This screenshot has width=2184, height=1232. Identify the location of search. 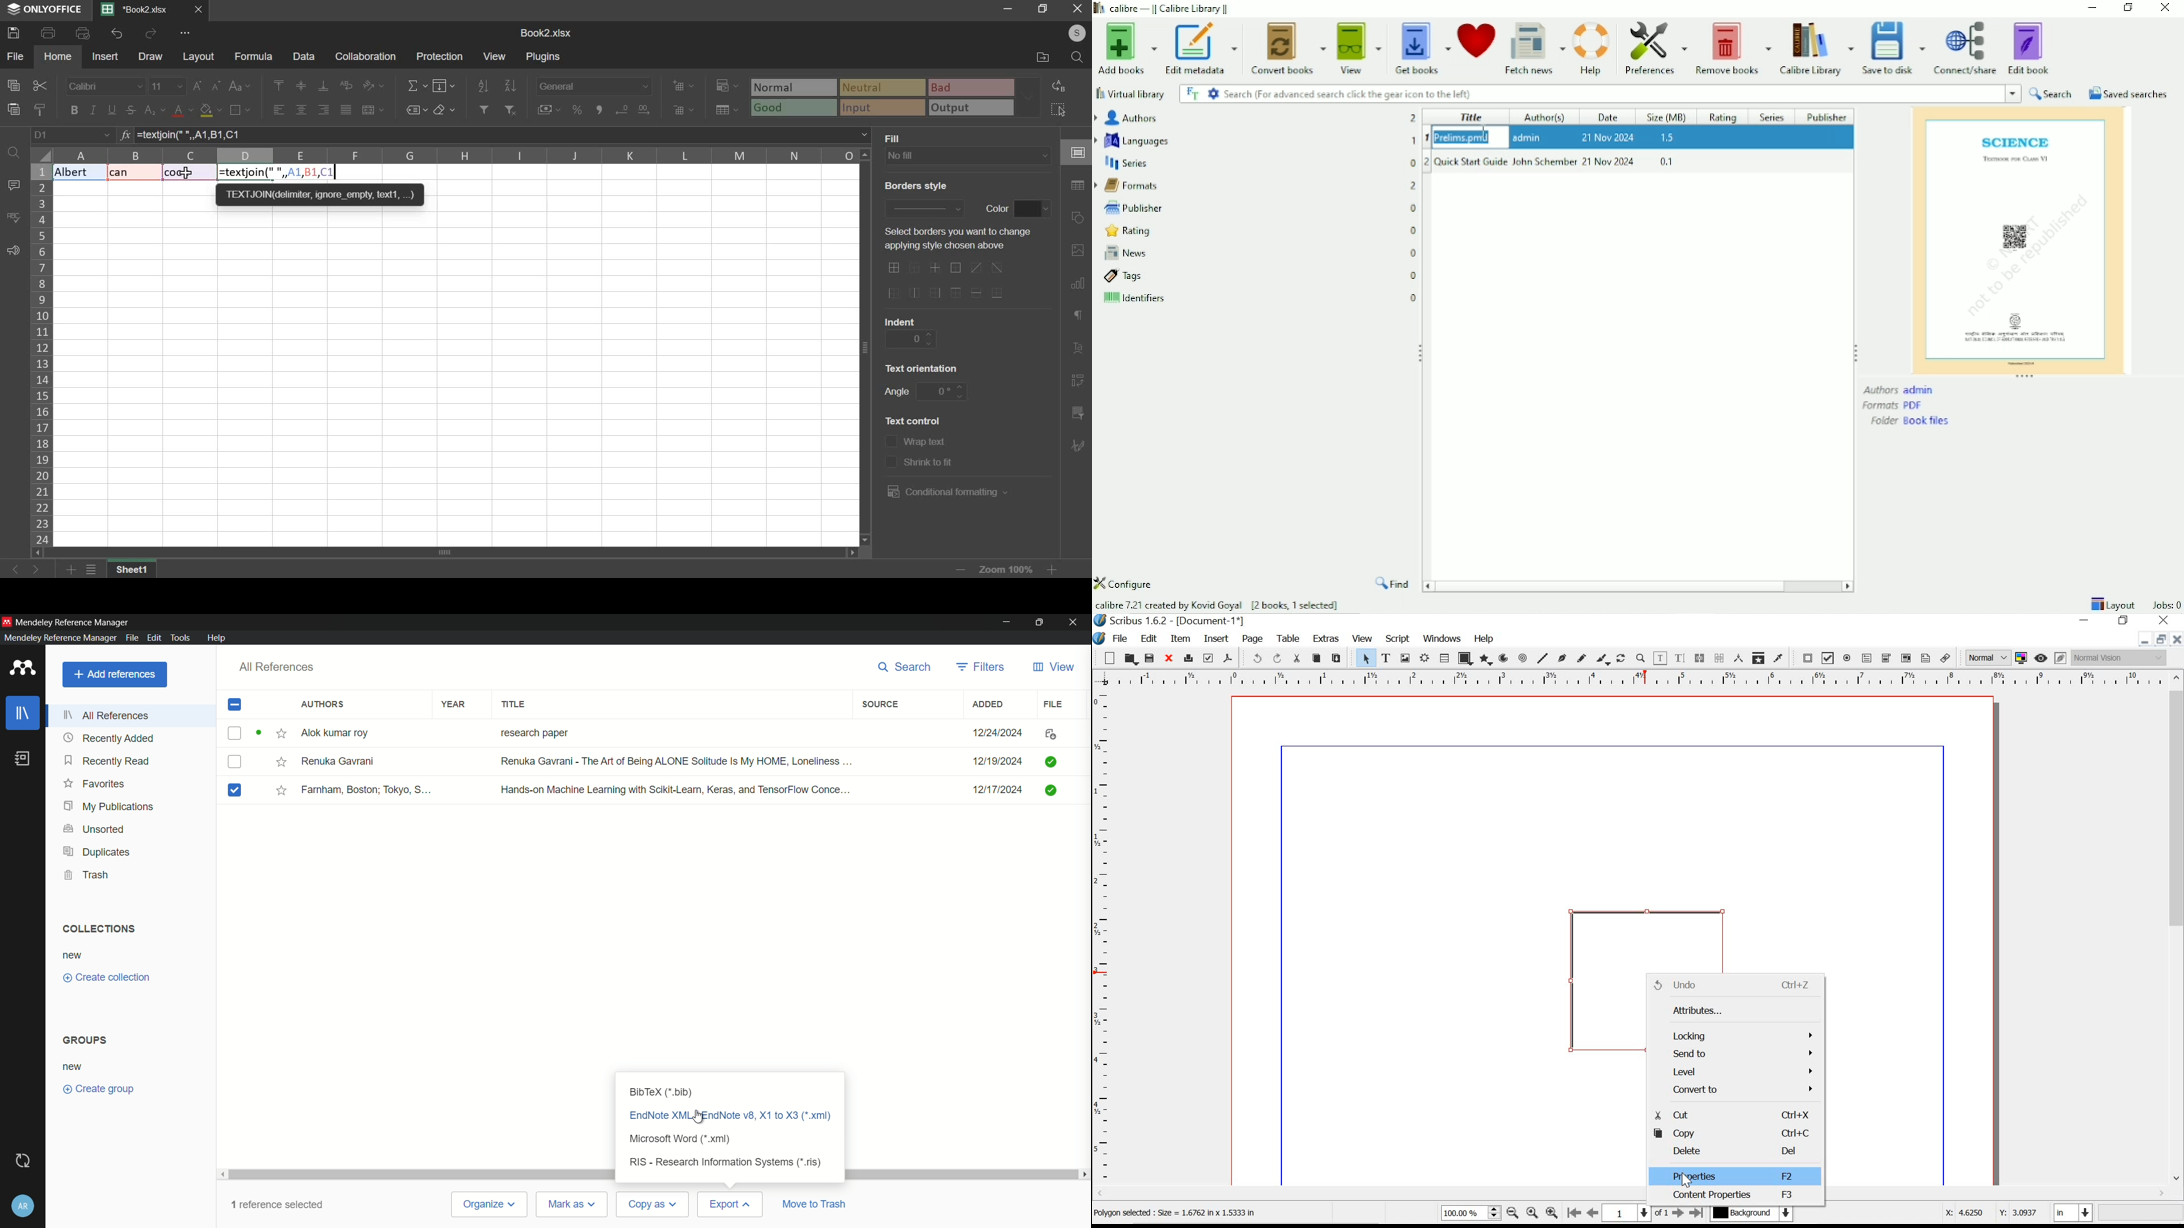
(906, 667).